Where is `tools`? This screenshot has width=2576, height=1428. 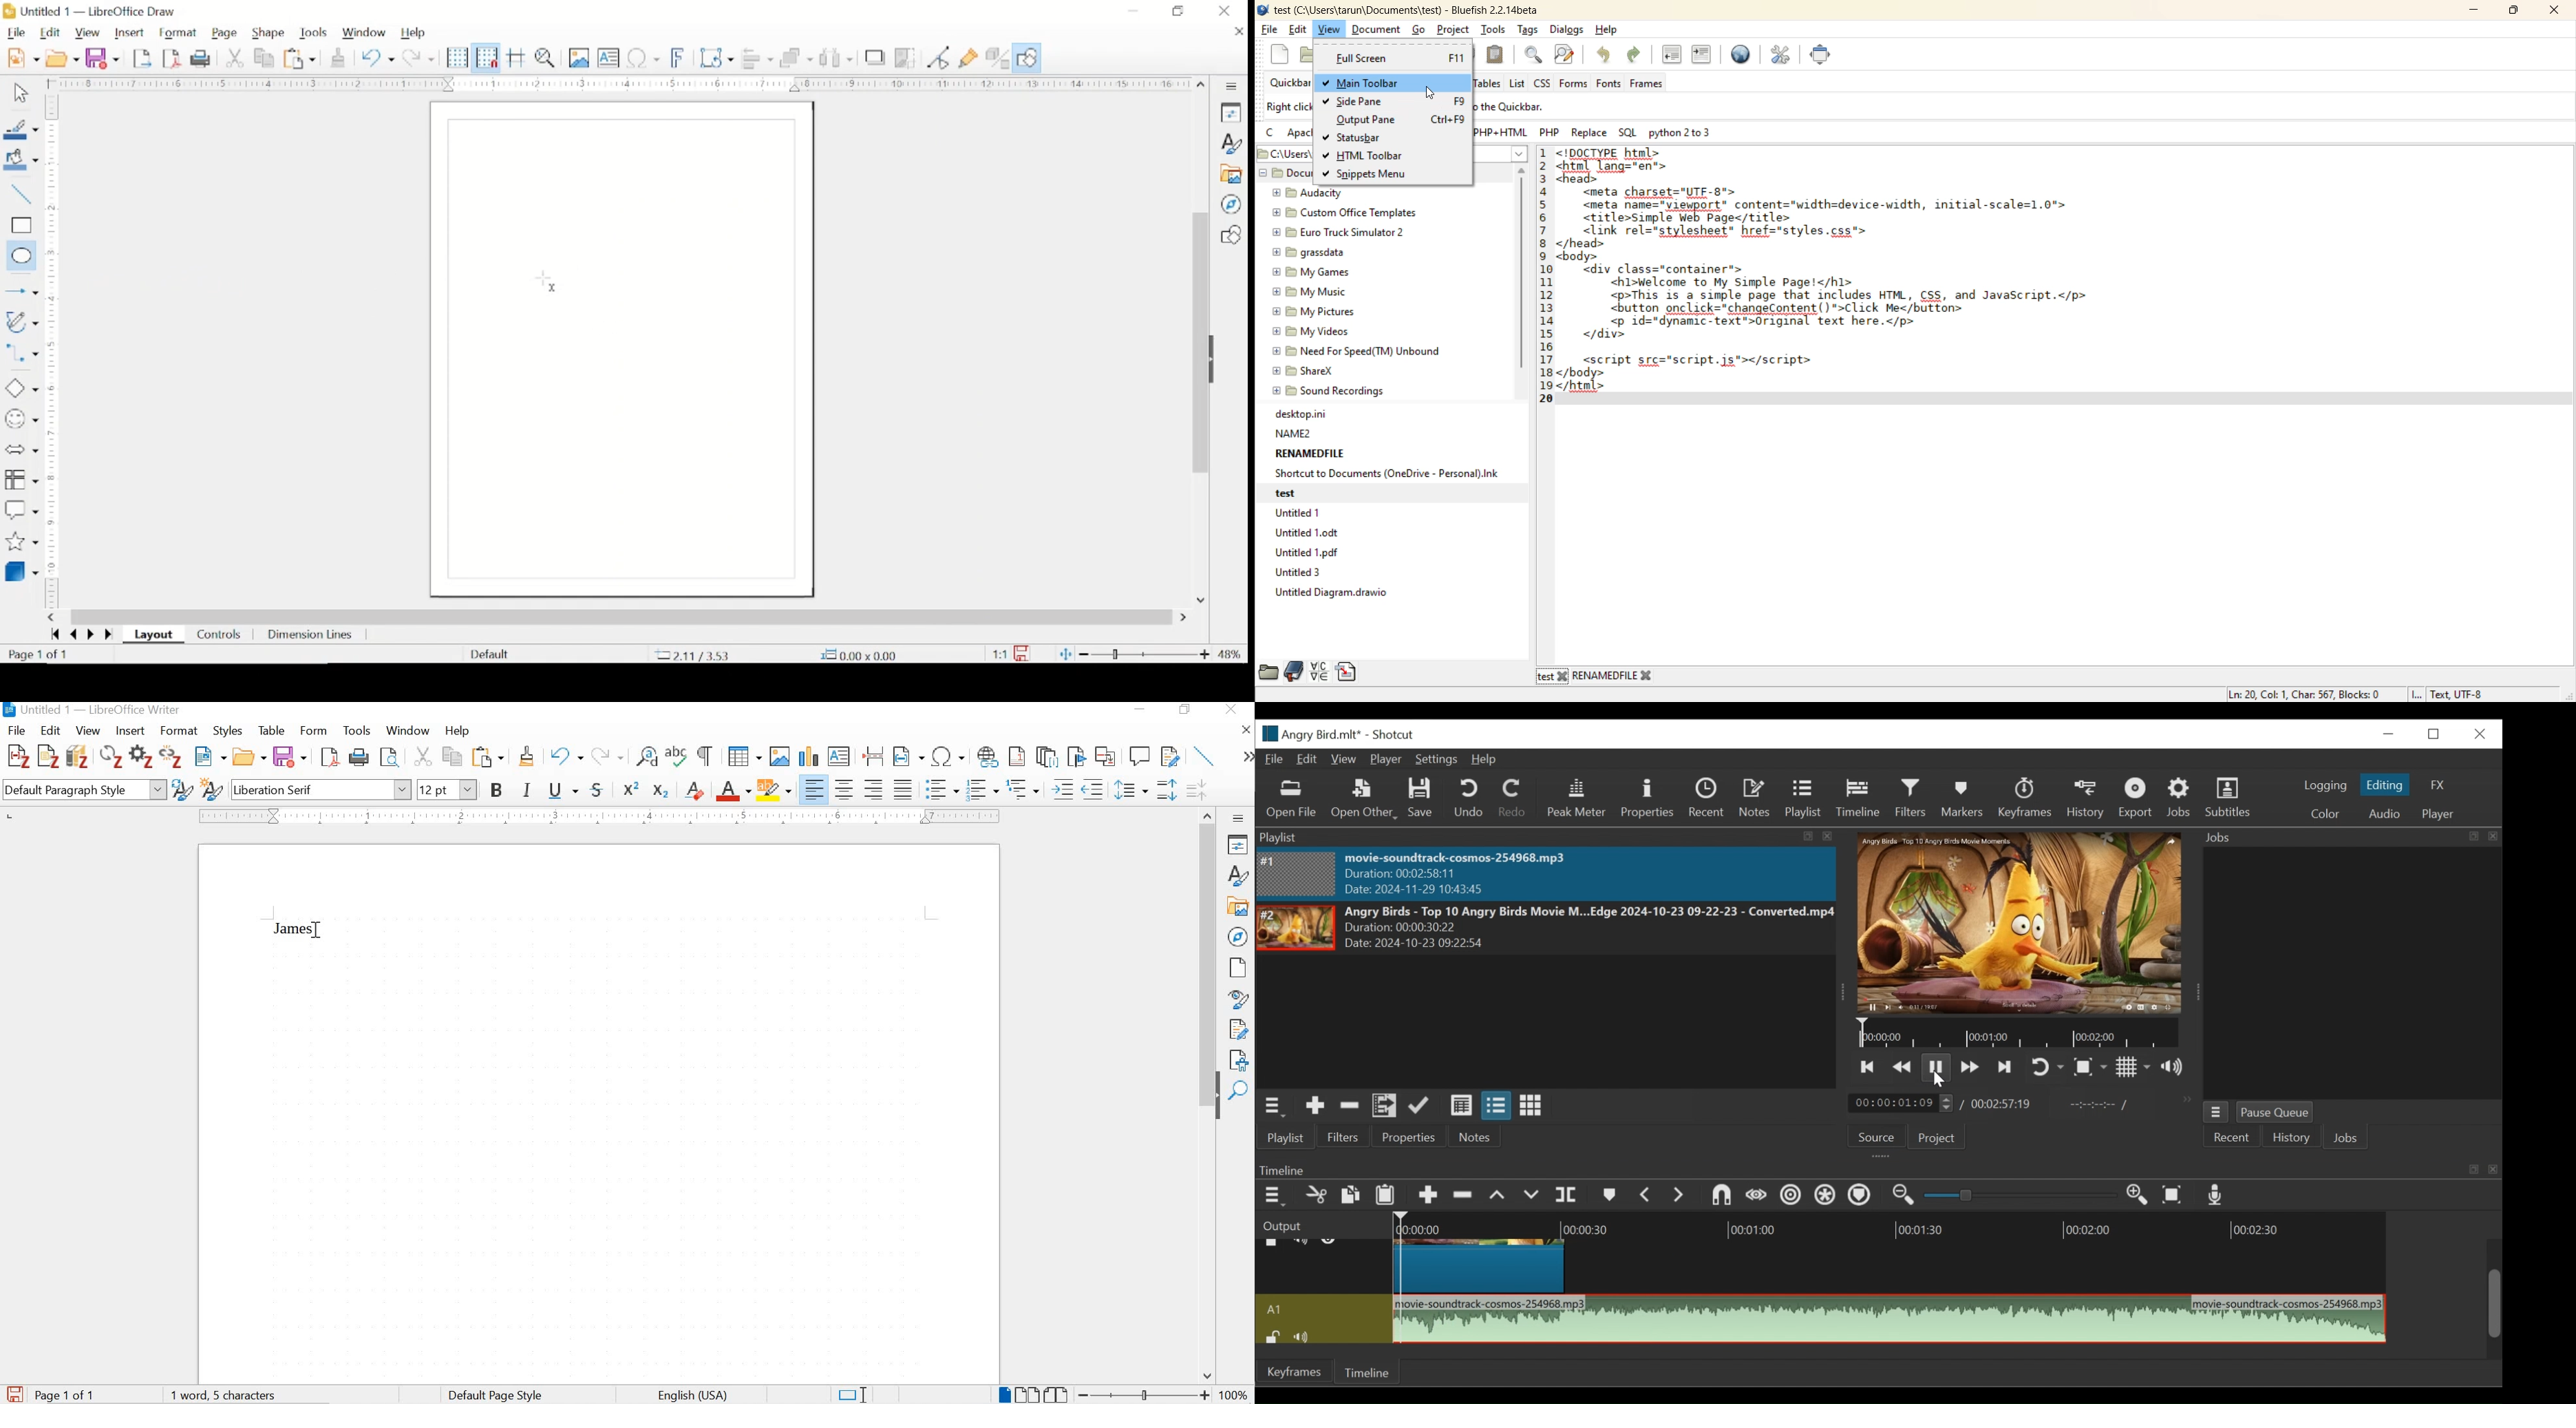
tools is located at coordinates (314, 33).